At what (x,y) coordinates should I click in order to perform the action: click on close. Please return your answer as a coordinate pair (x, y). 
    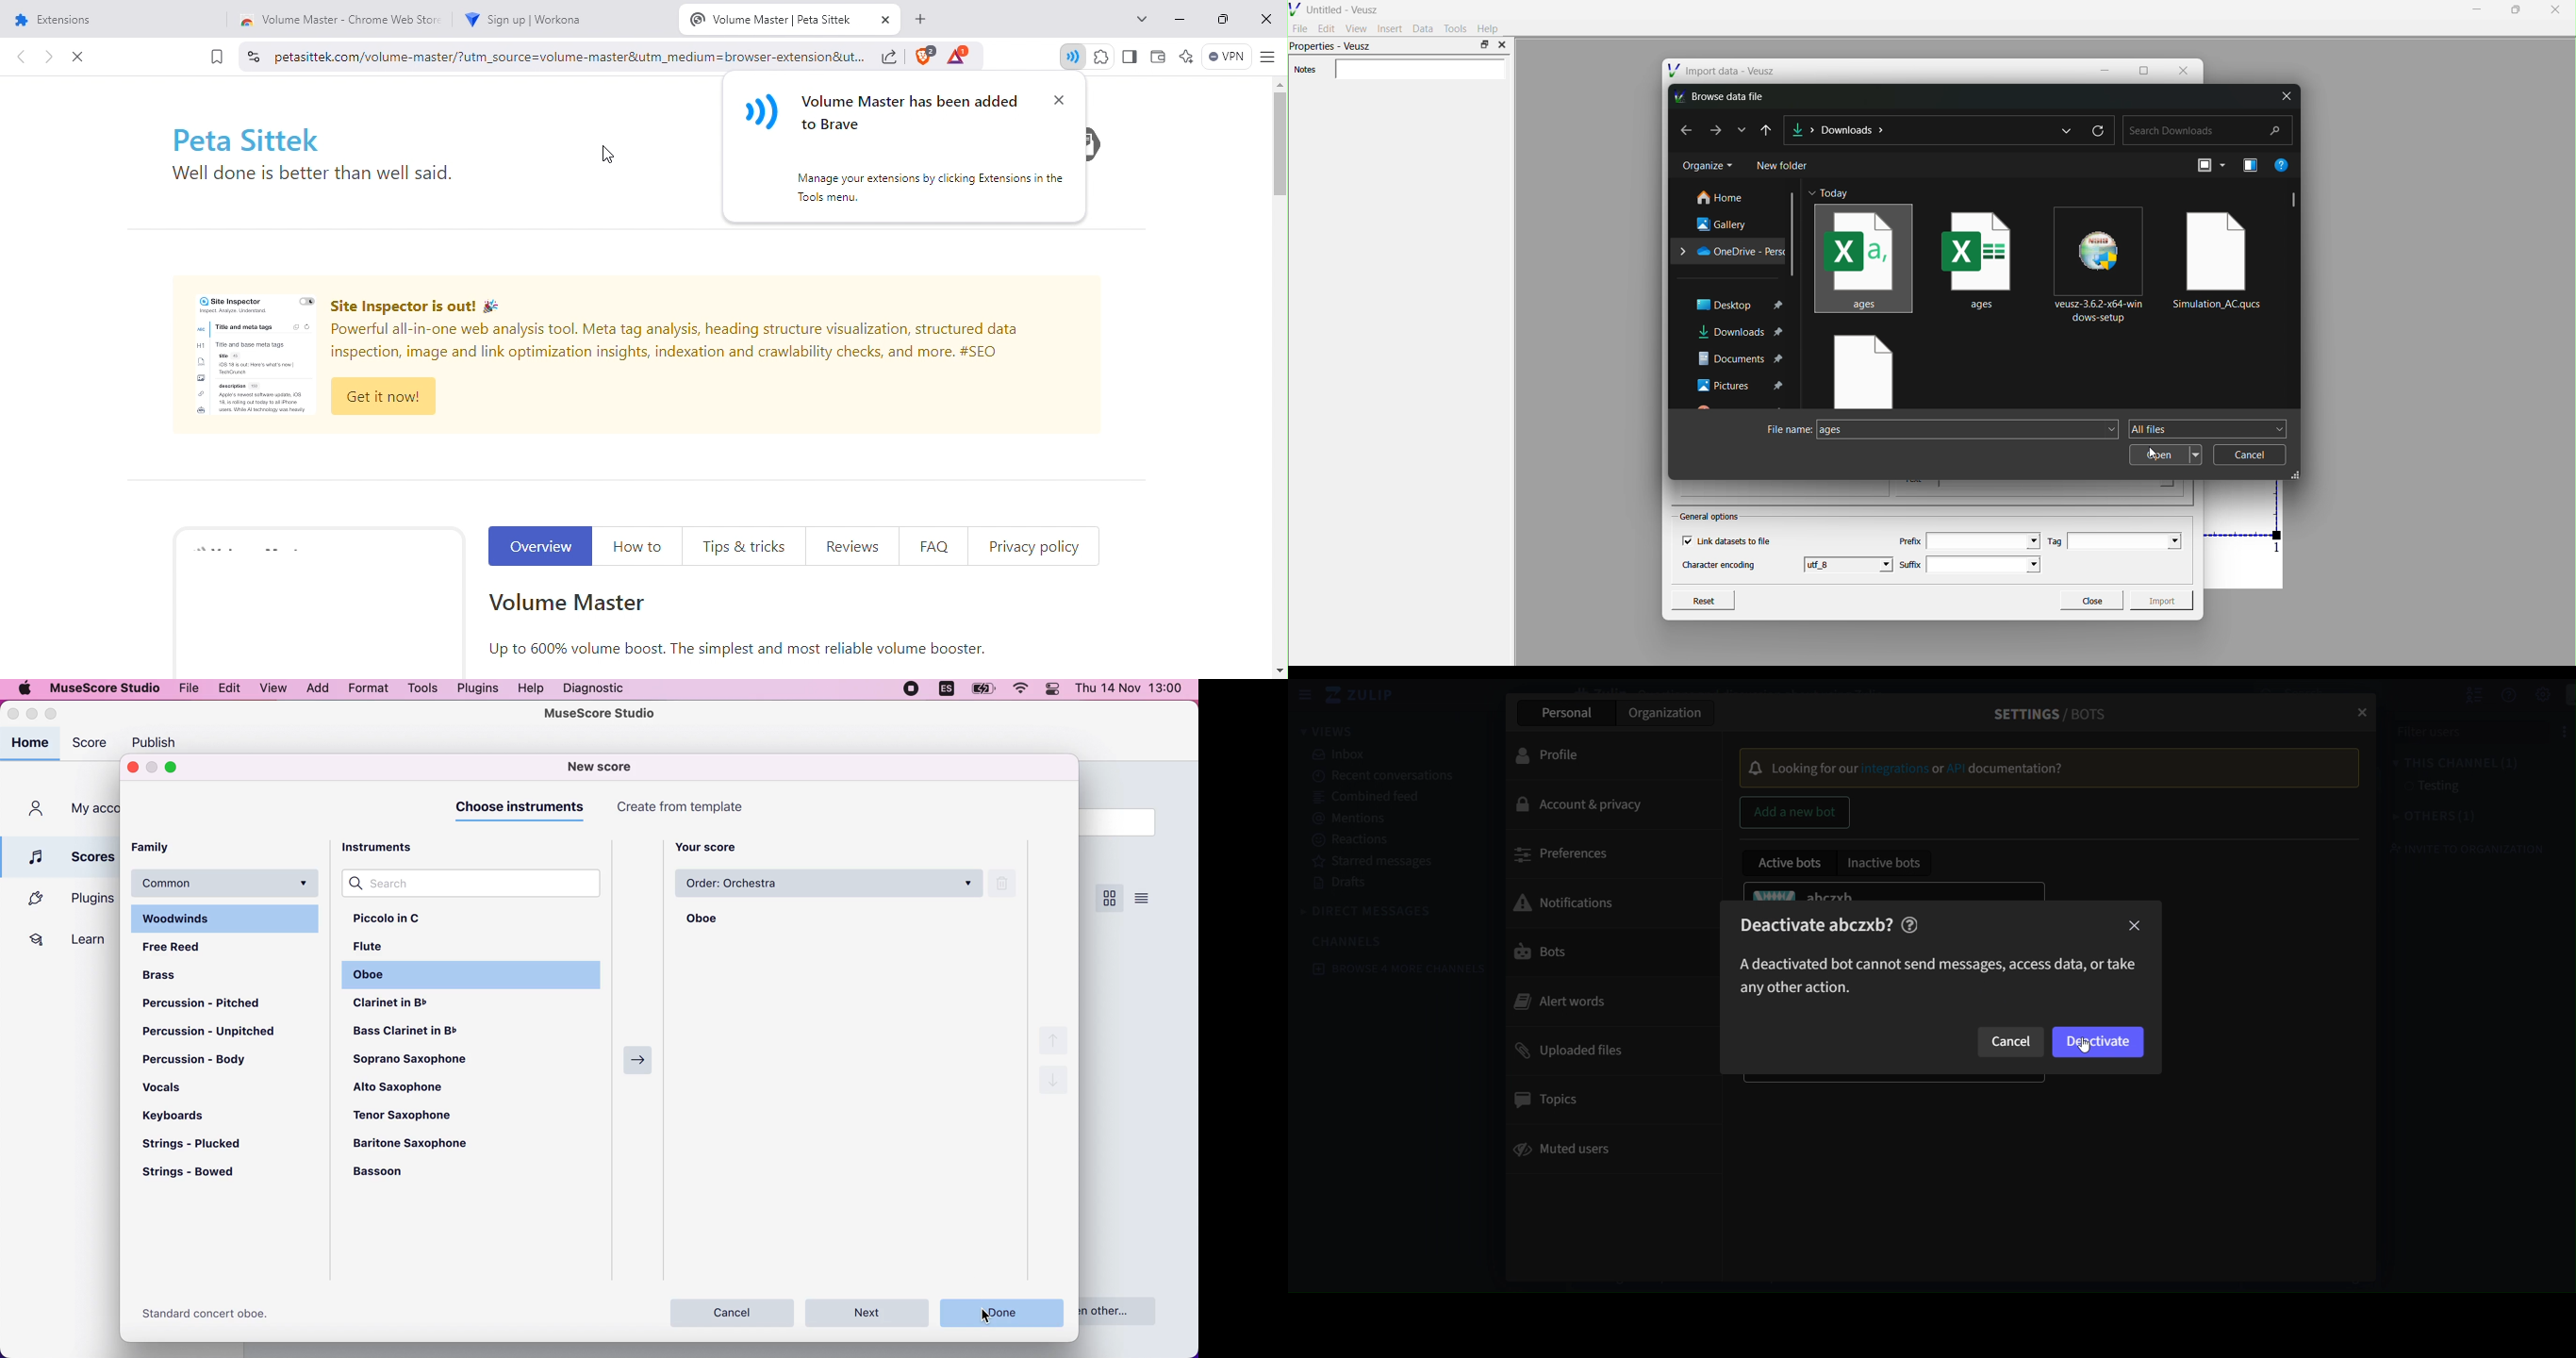
    Looking at the image, I should click on (14, 716).